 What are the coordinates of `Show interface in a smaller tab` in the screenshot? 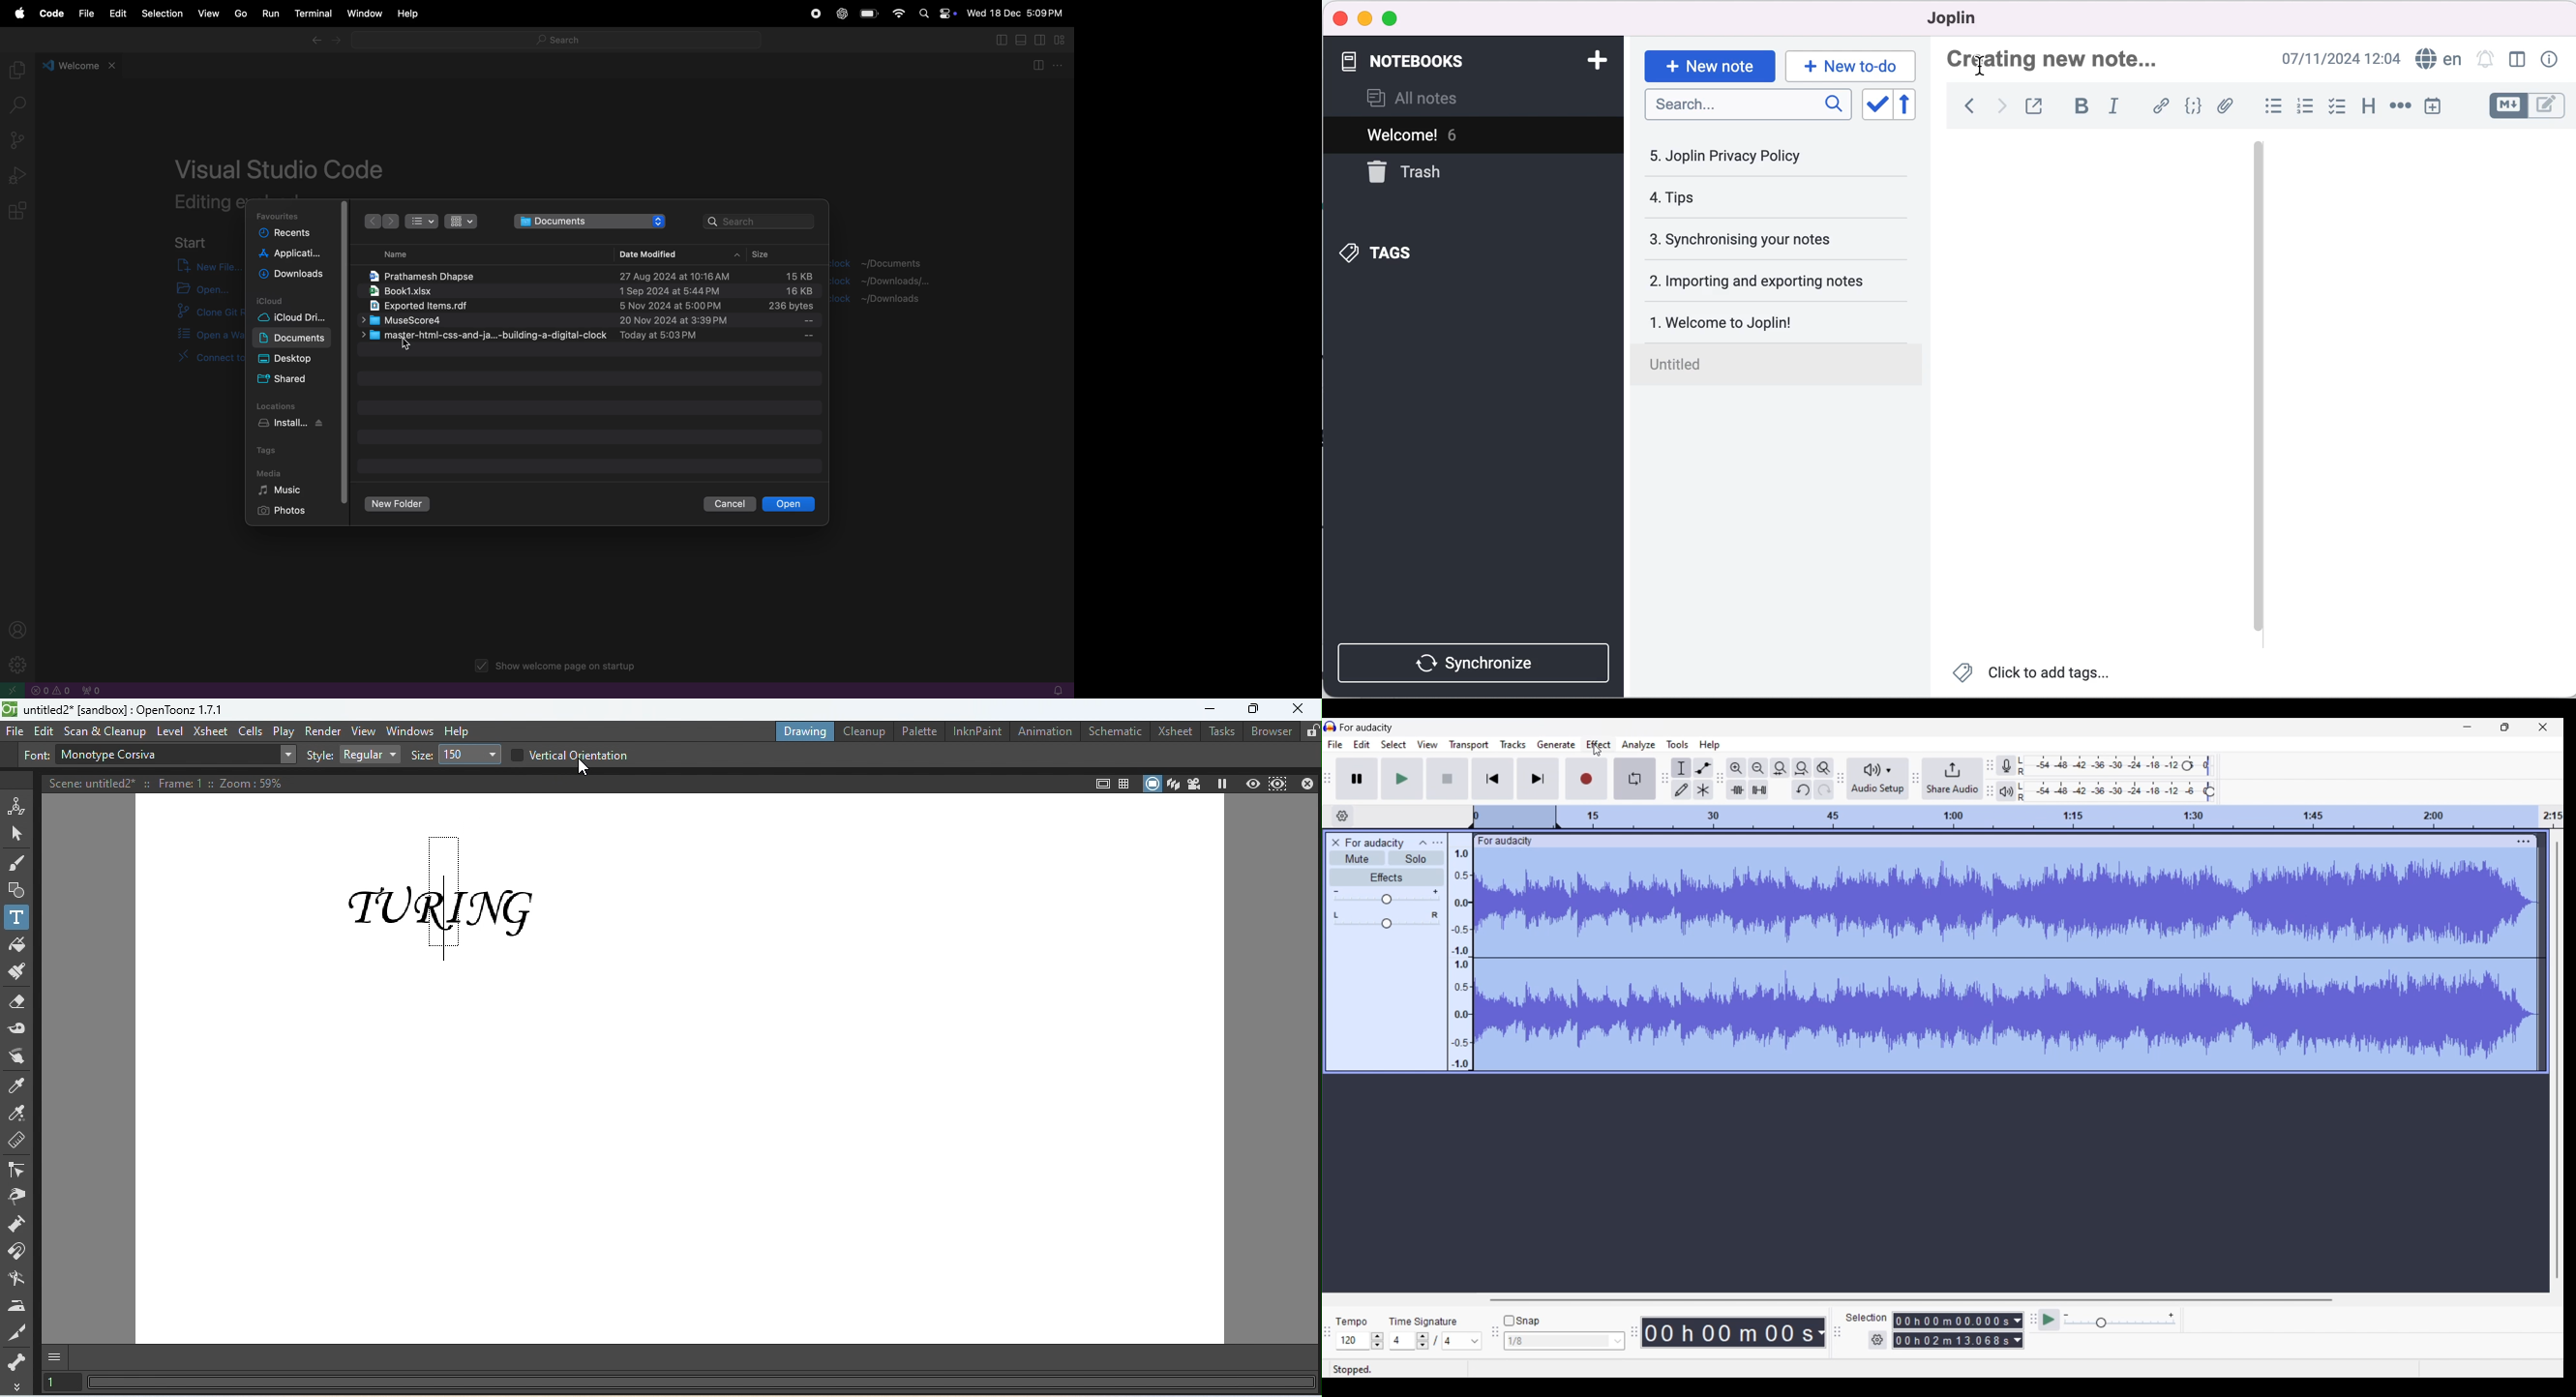 It's located at (2505, 727).